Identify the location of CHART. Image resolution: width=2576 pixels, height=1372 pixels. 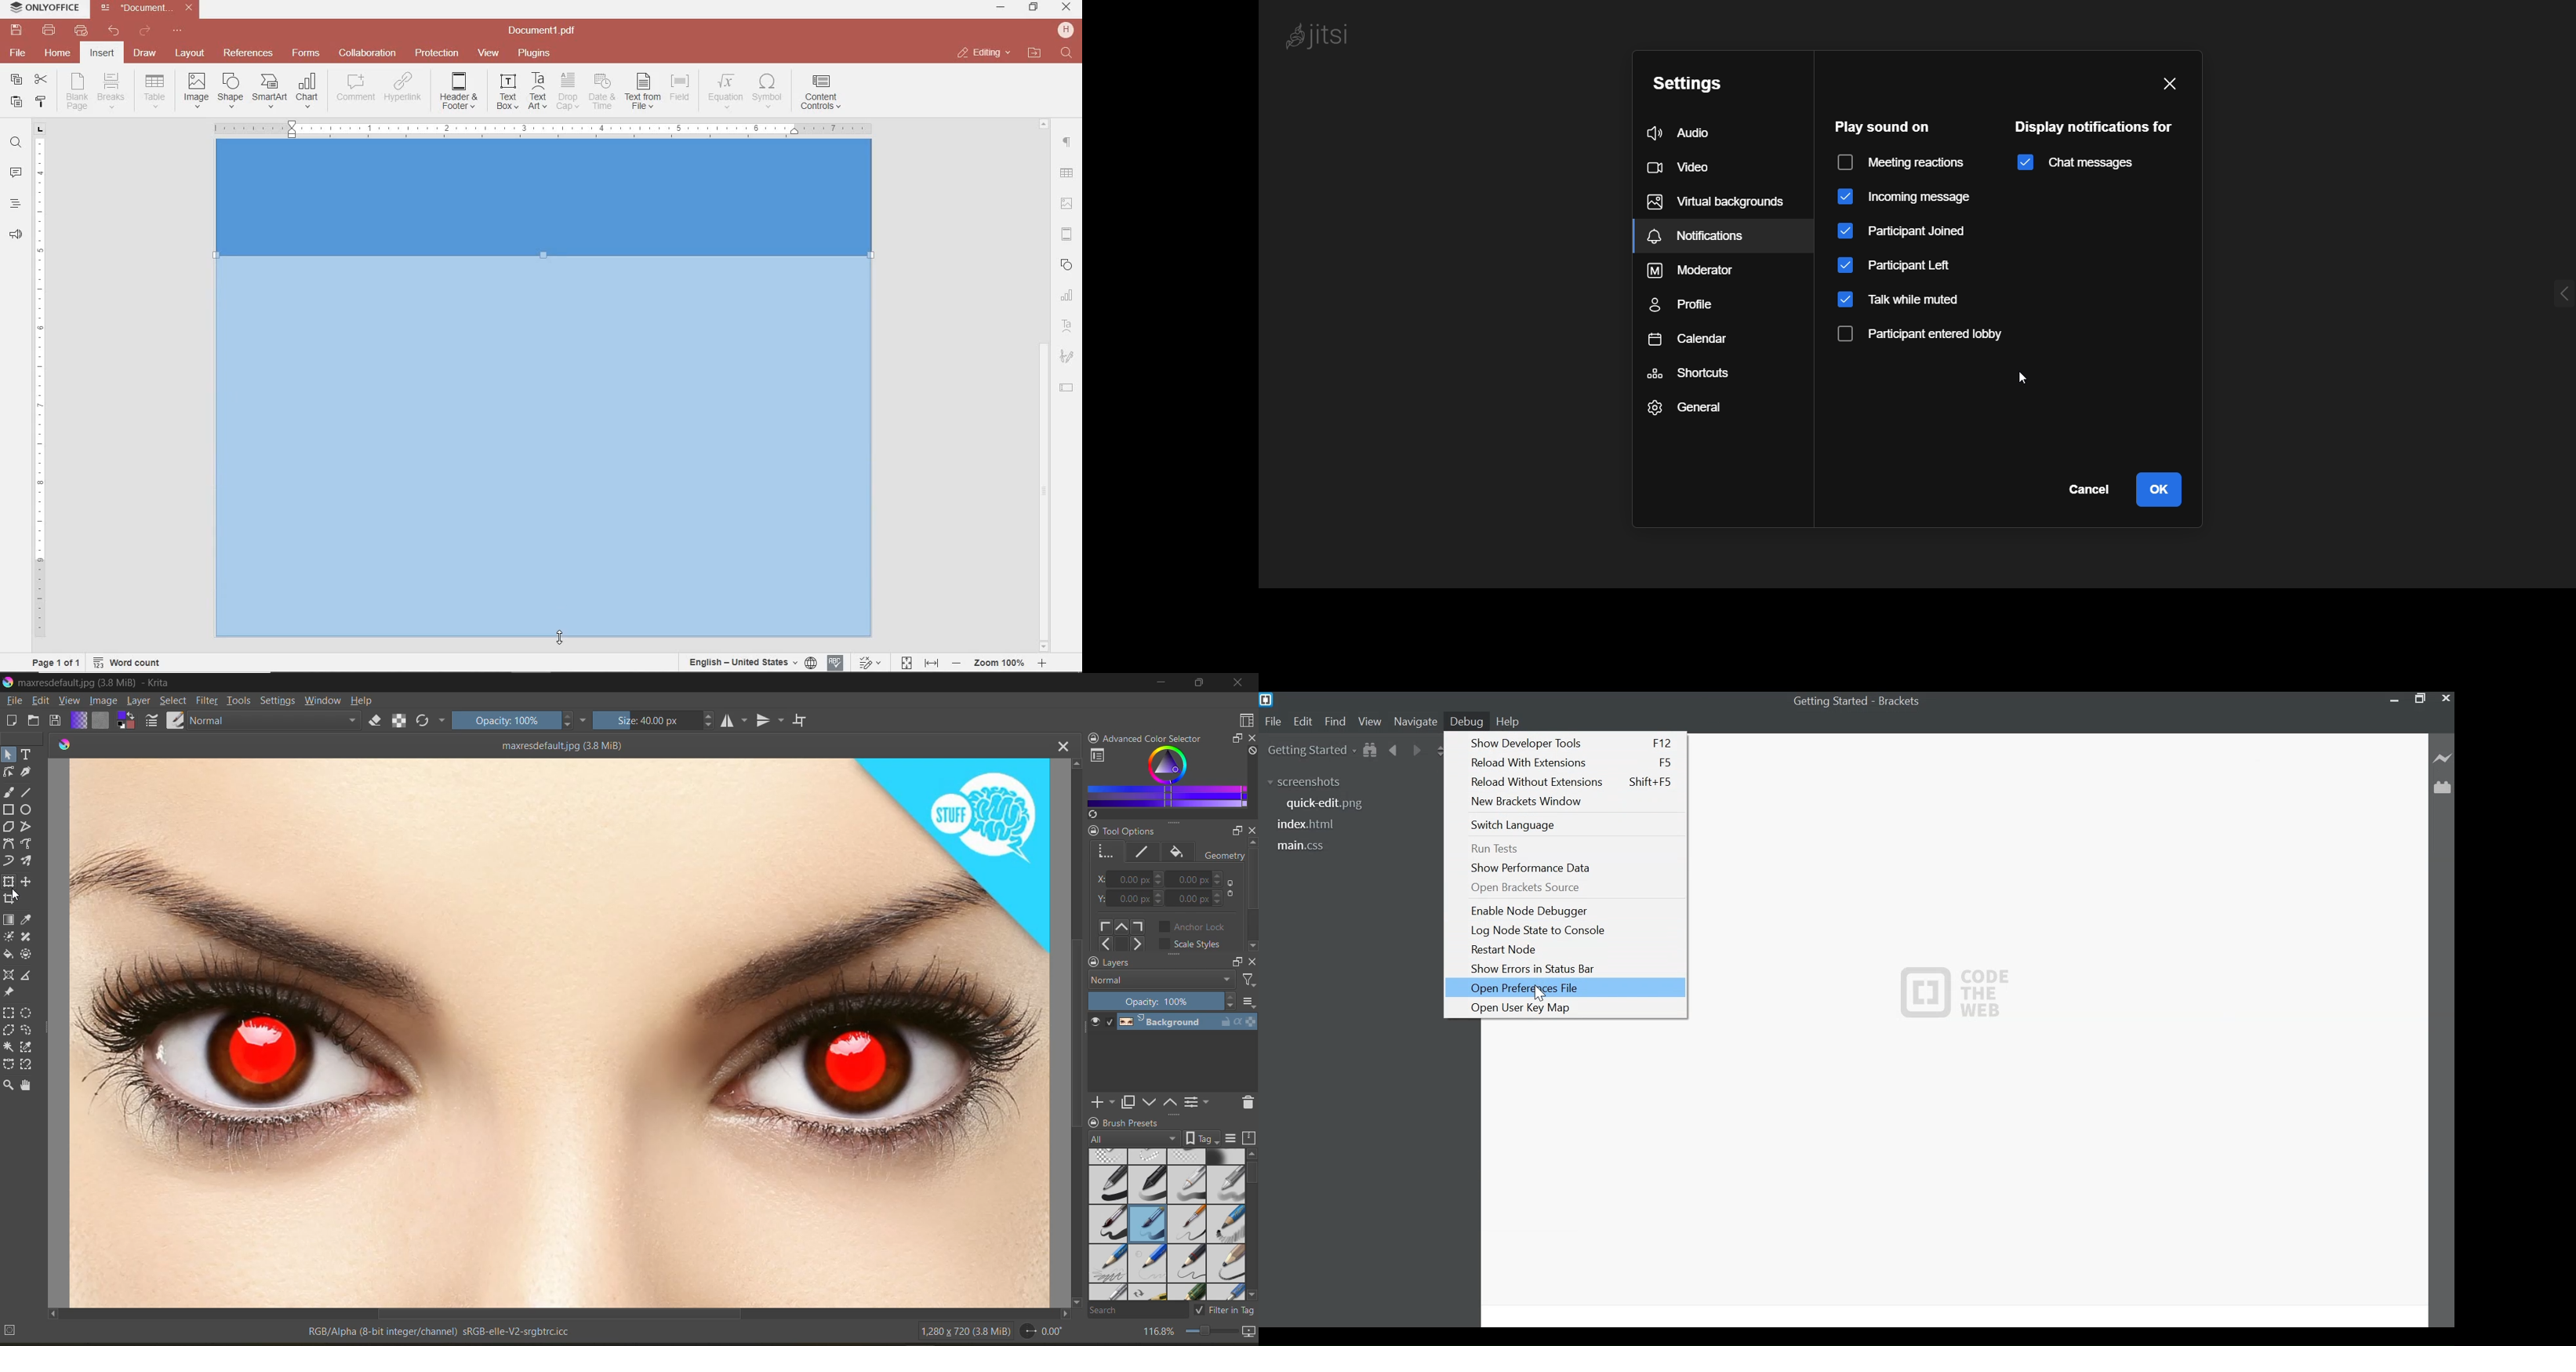
(1068, 296).